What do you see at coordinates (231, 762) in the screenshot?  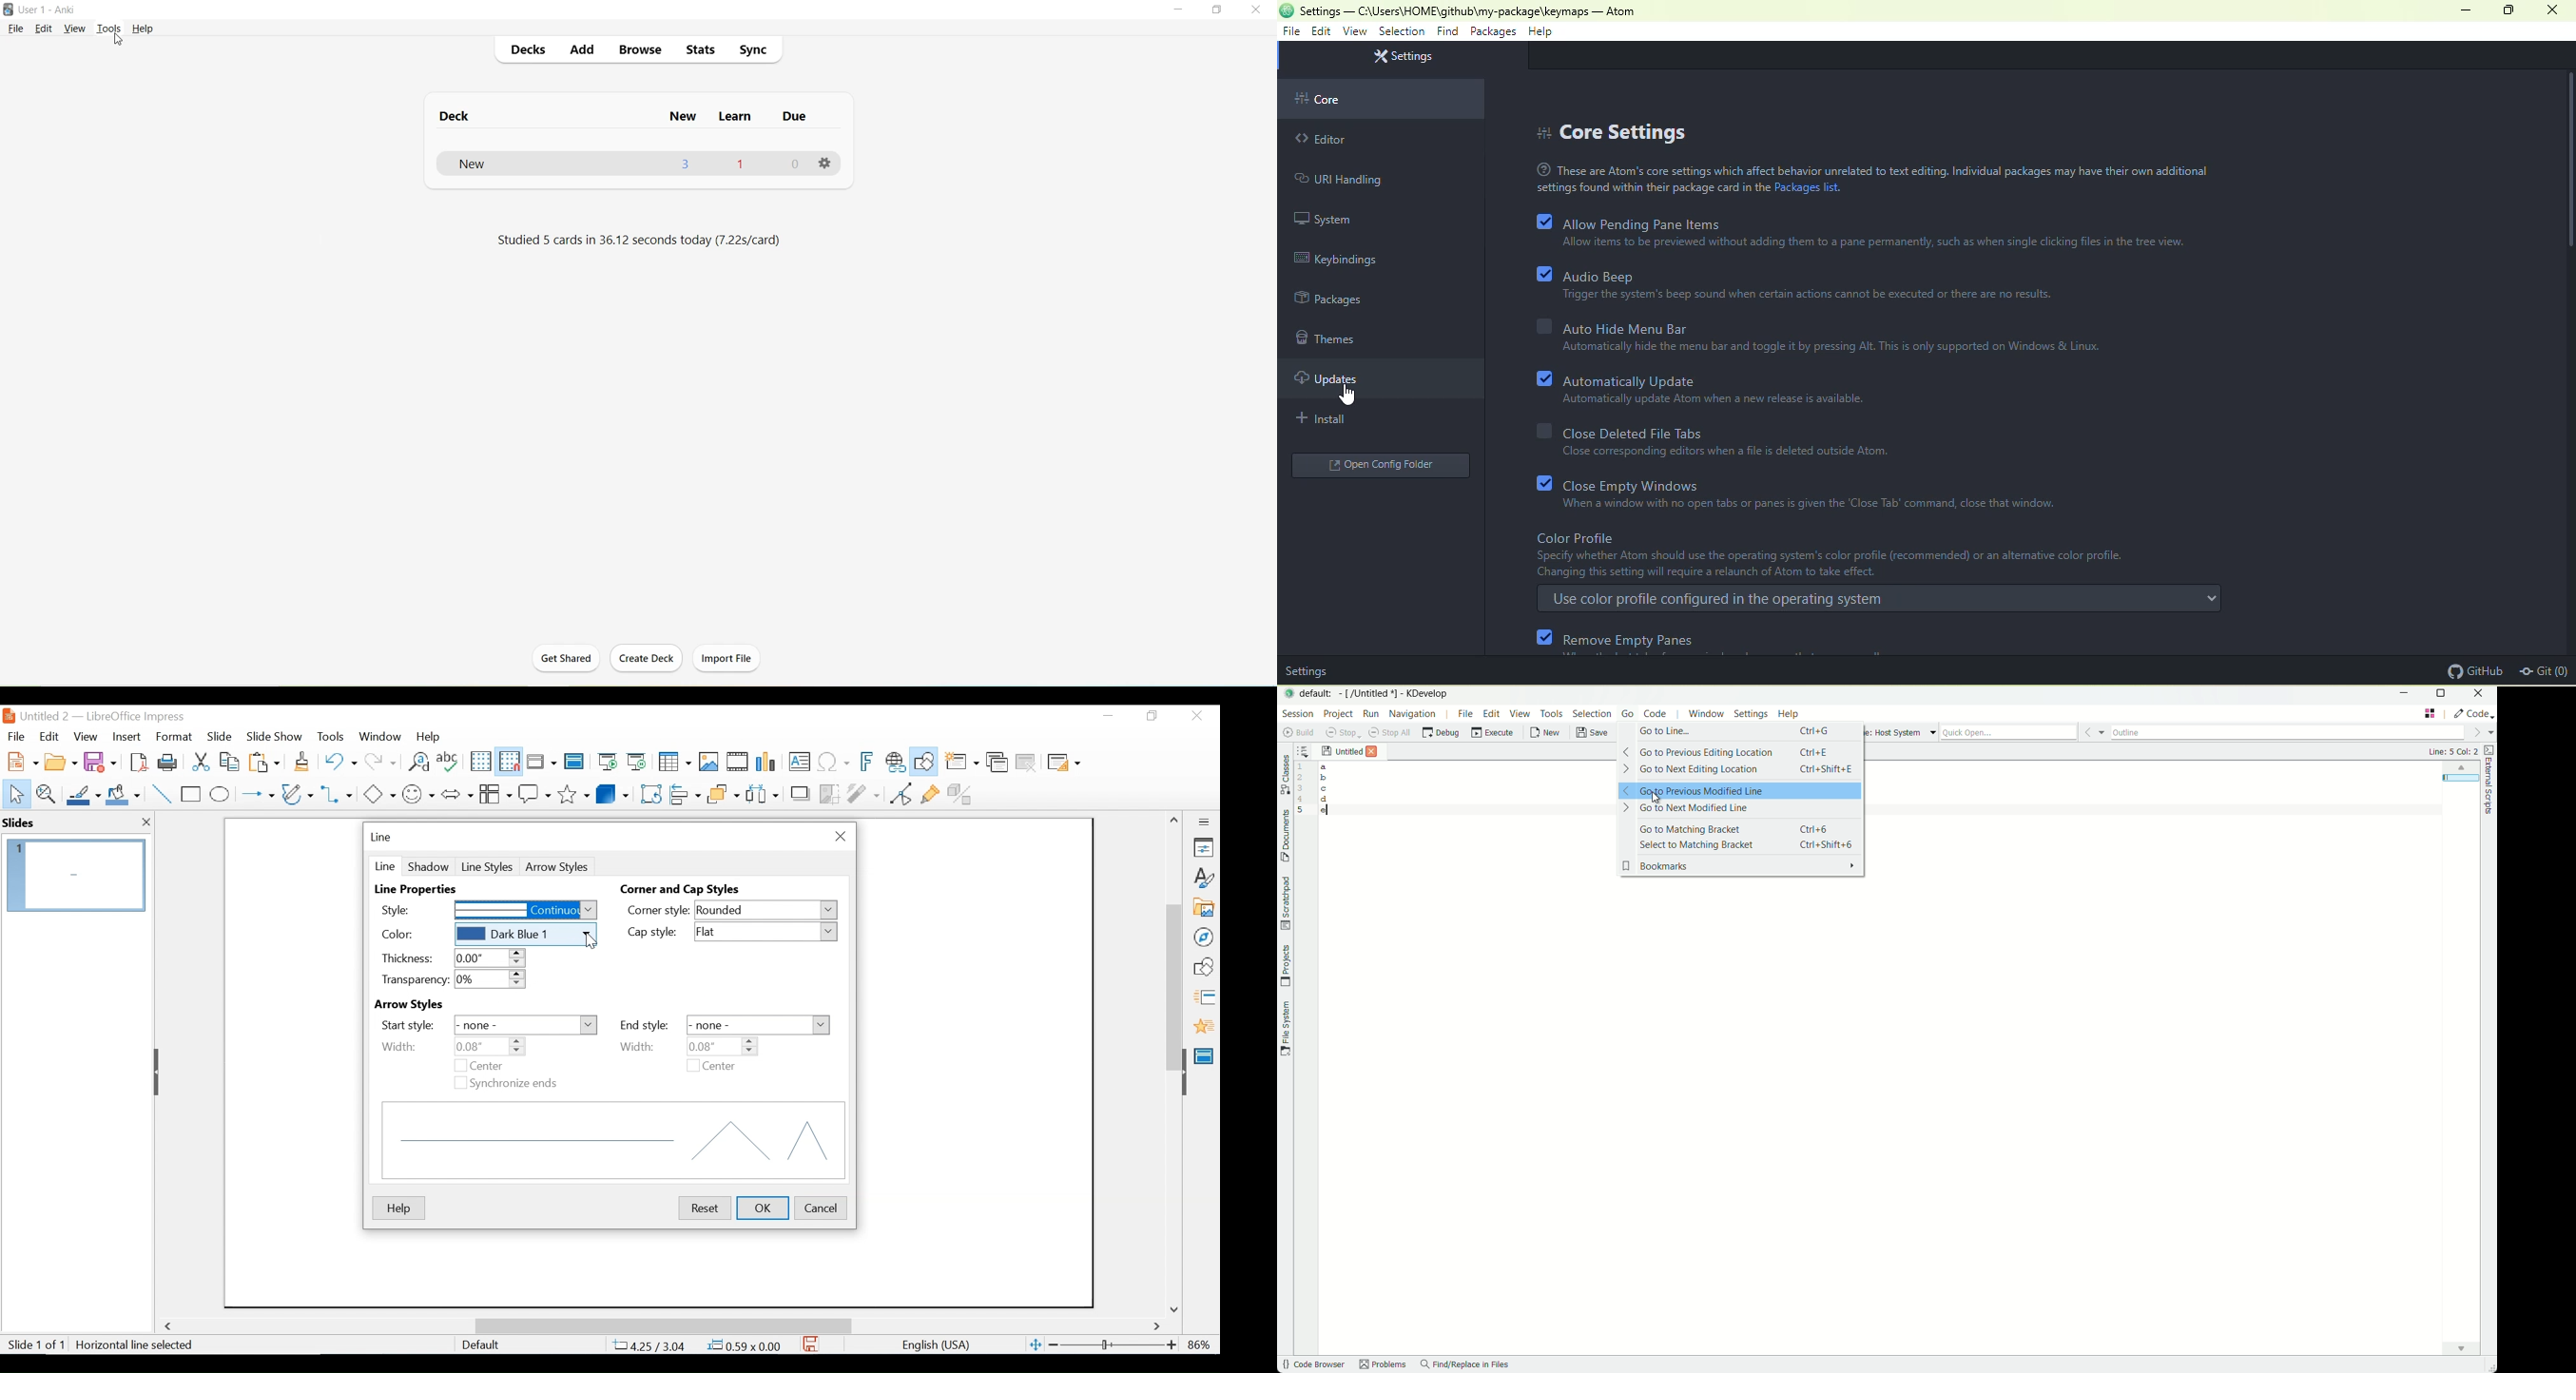 I see `Copy` at bounding box center [231, 762].